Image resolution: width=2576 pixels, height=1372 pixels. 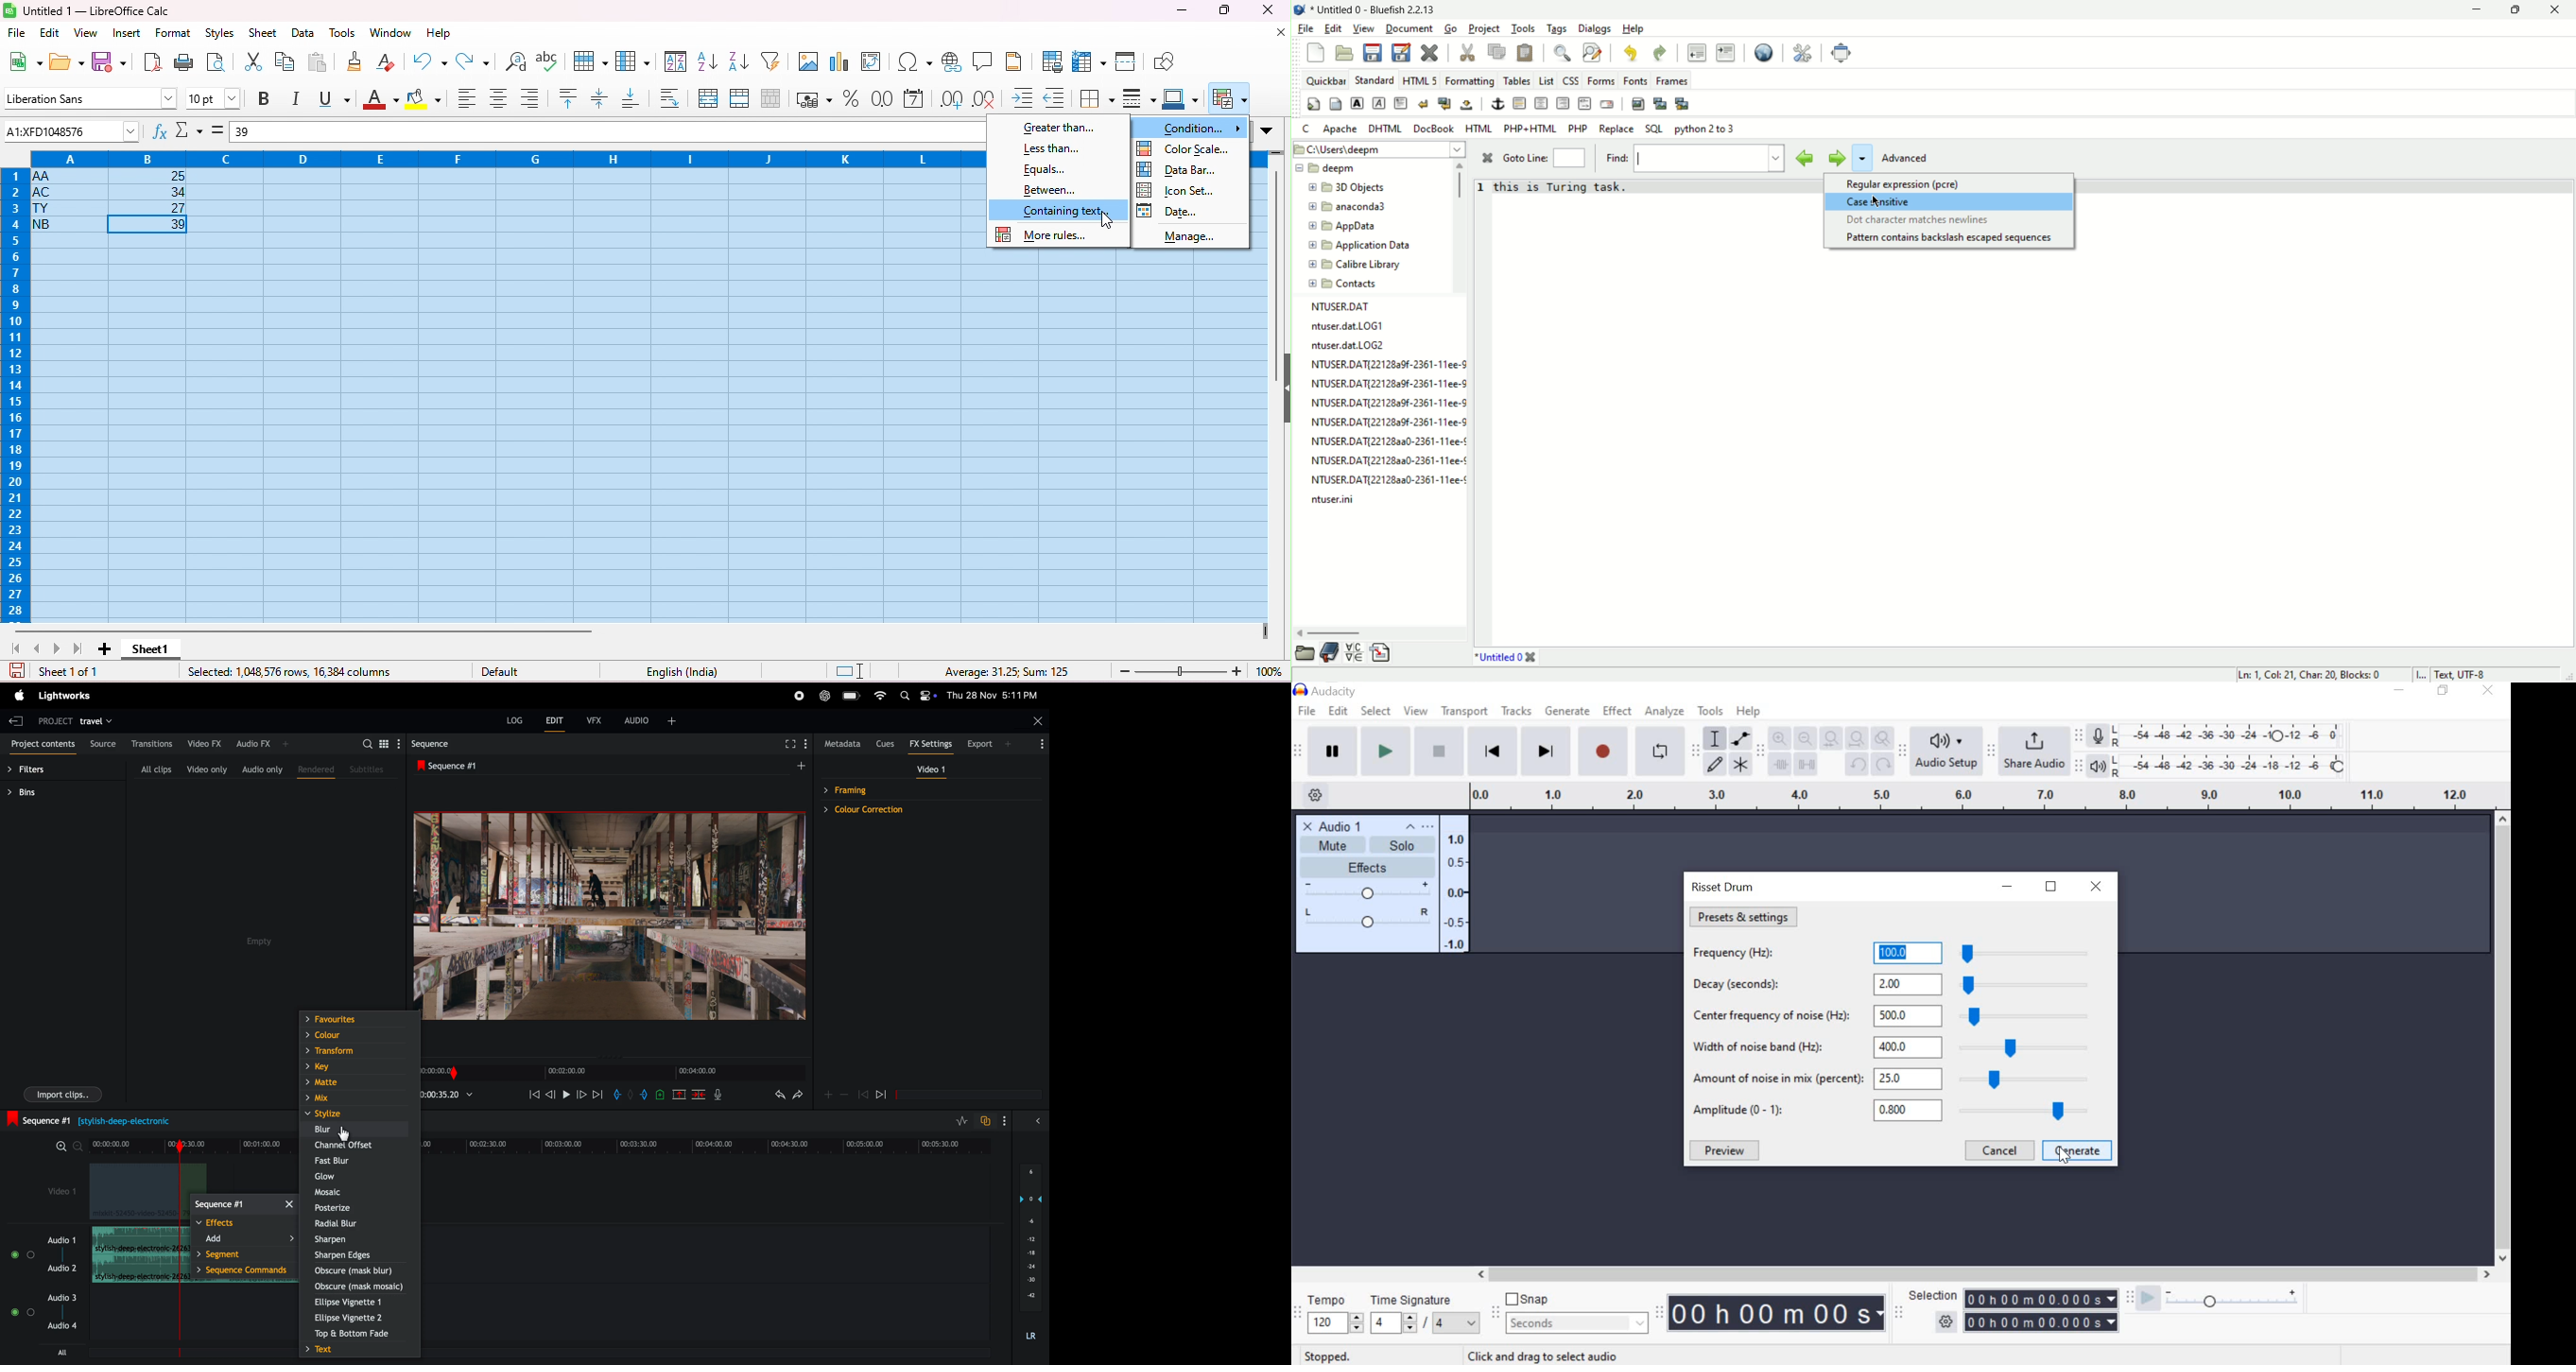 I want to click on fast blur, so click(x=360, y=1161).